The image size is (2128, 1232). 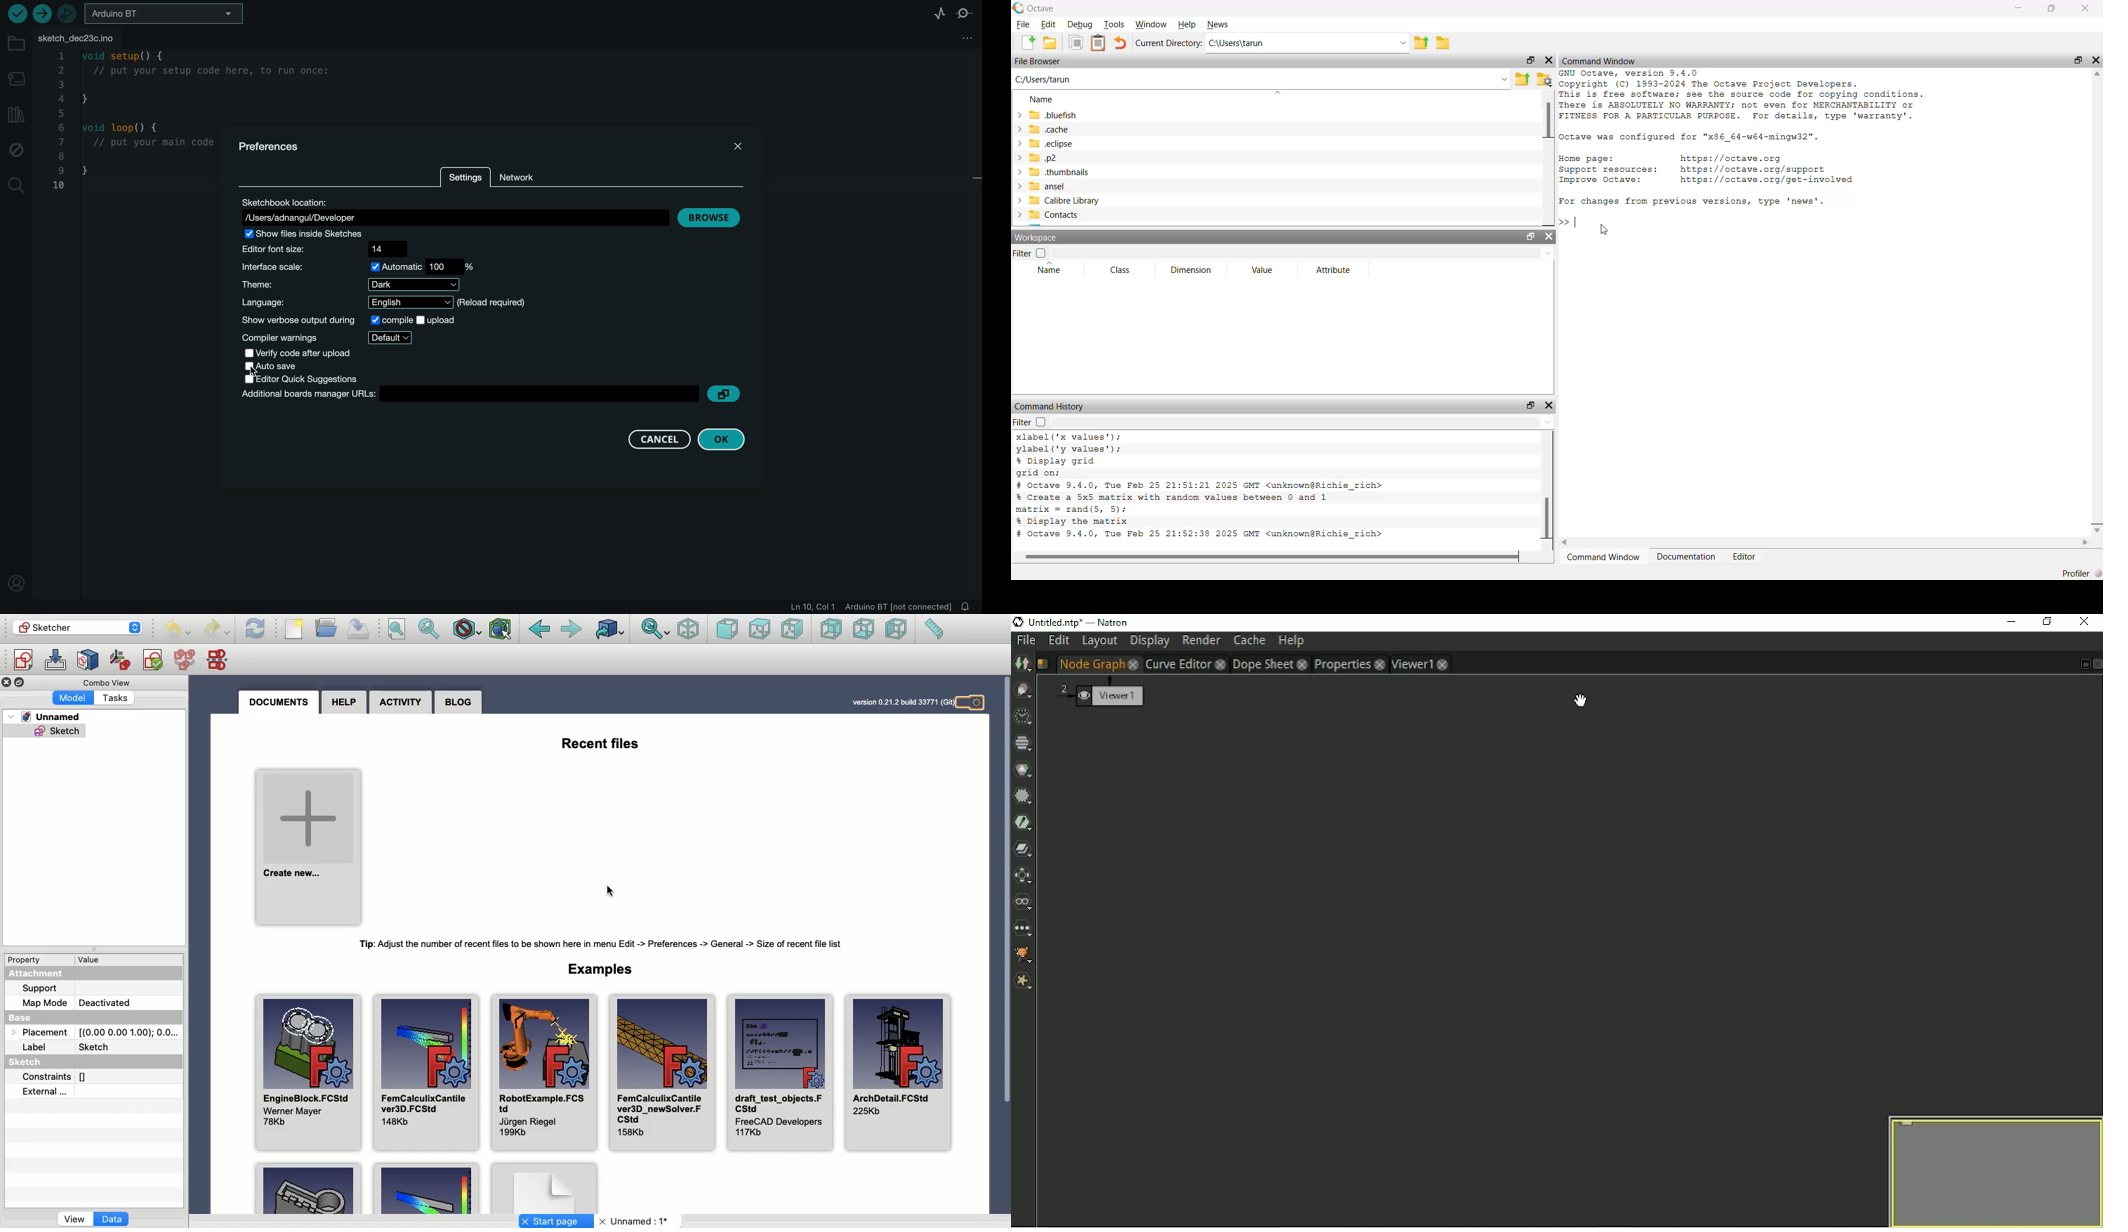 What do you see at coordinates (1399, 42) in the screenshot?
I see `drop down` at bounding box center [1399, 42].